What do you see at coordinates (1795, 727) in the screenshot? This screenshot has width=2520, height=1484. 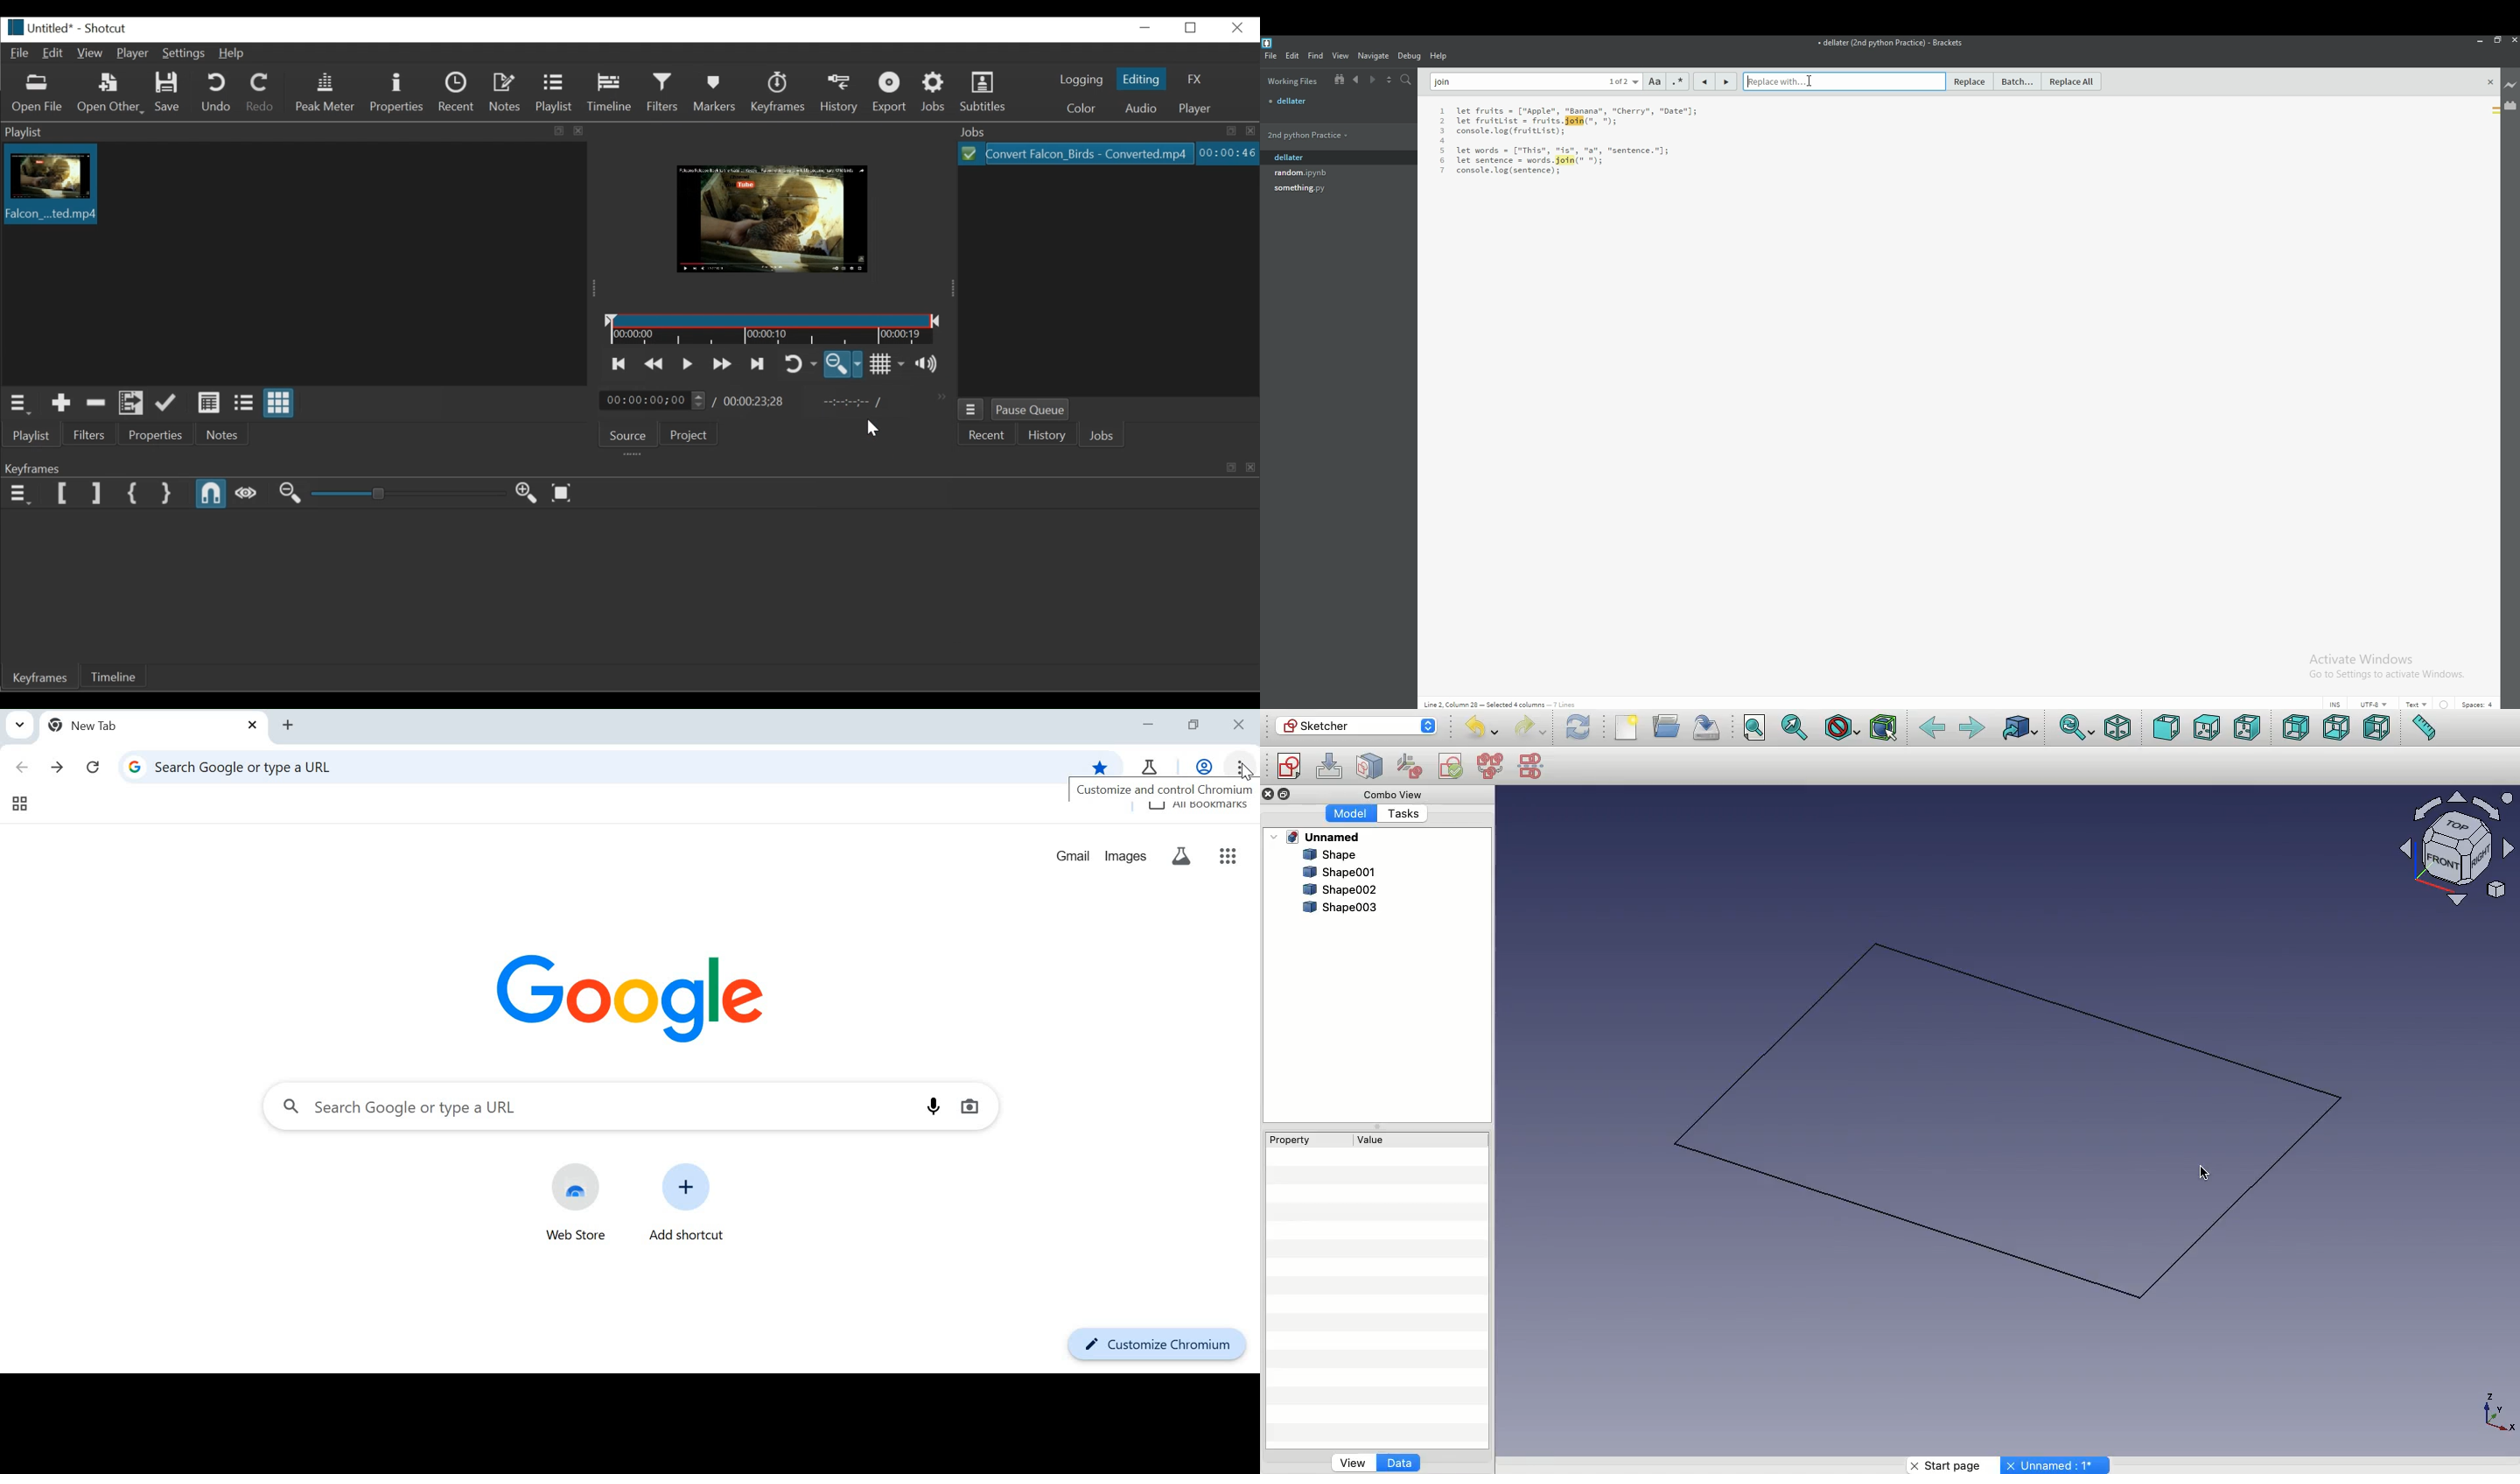 I see `Fit selection` at bounding box center [1795, 727].